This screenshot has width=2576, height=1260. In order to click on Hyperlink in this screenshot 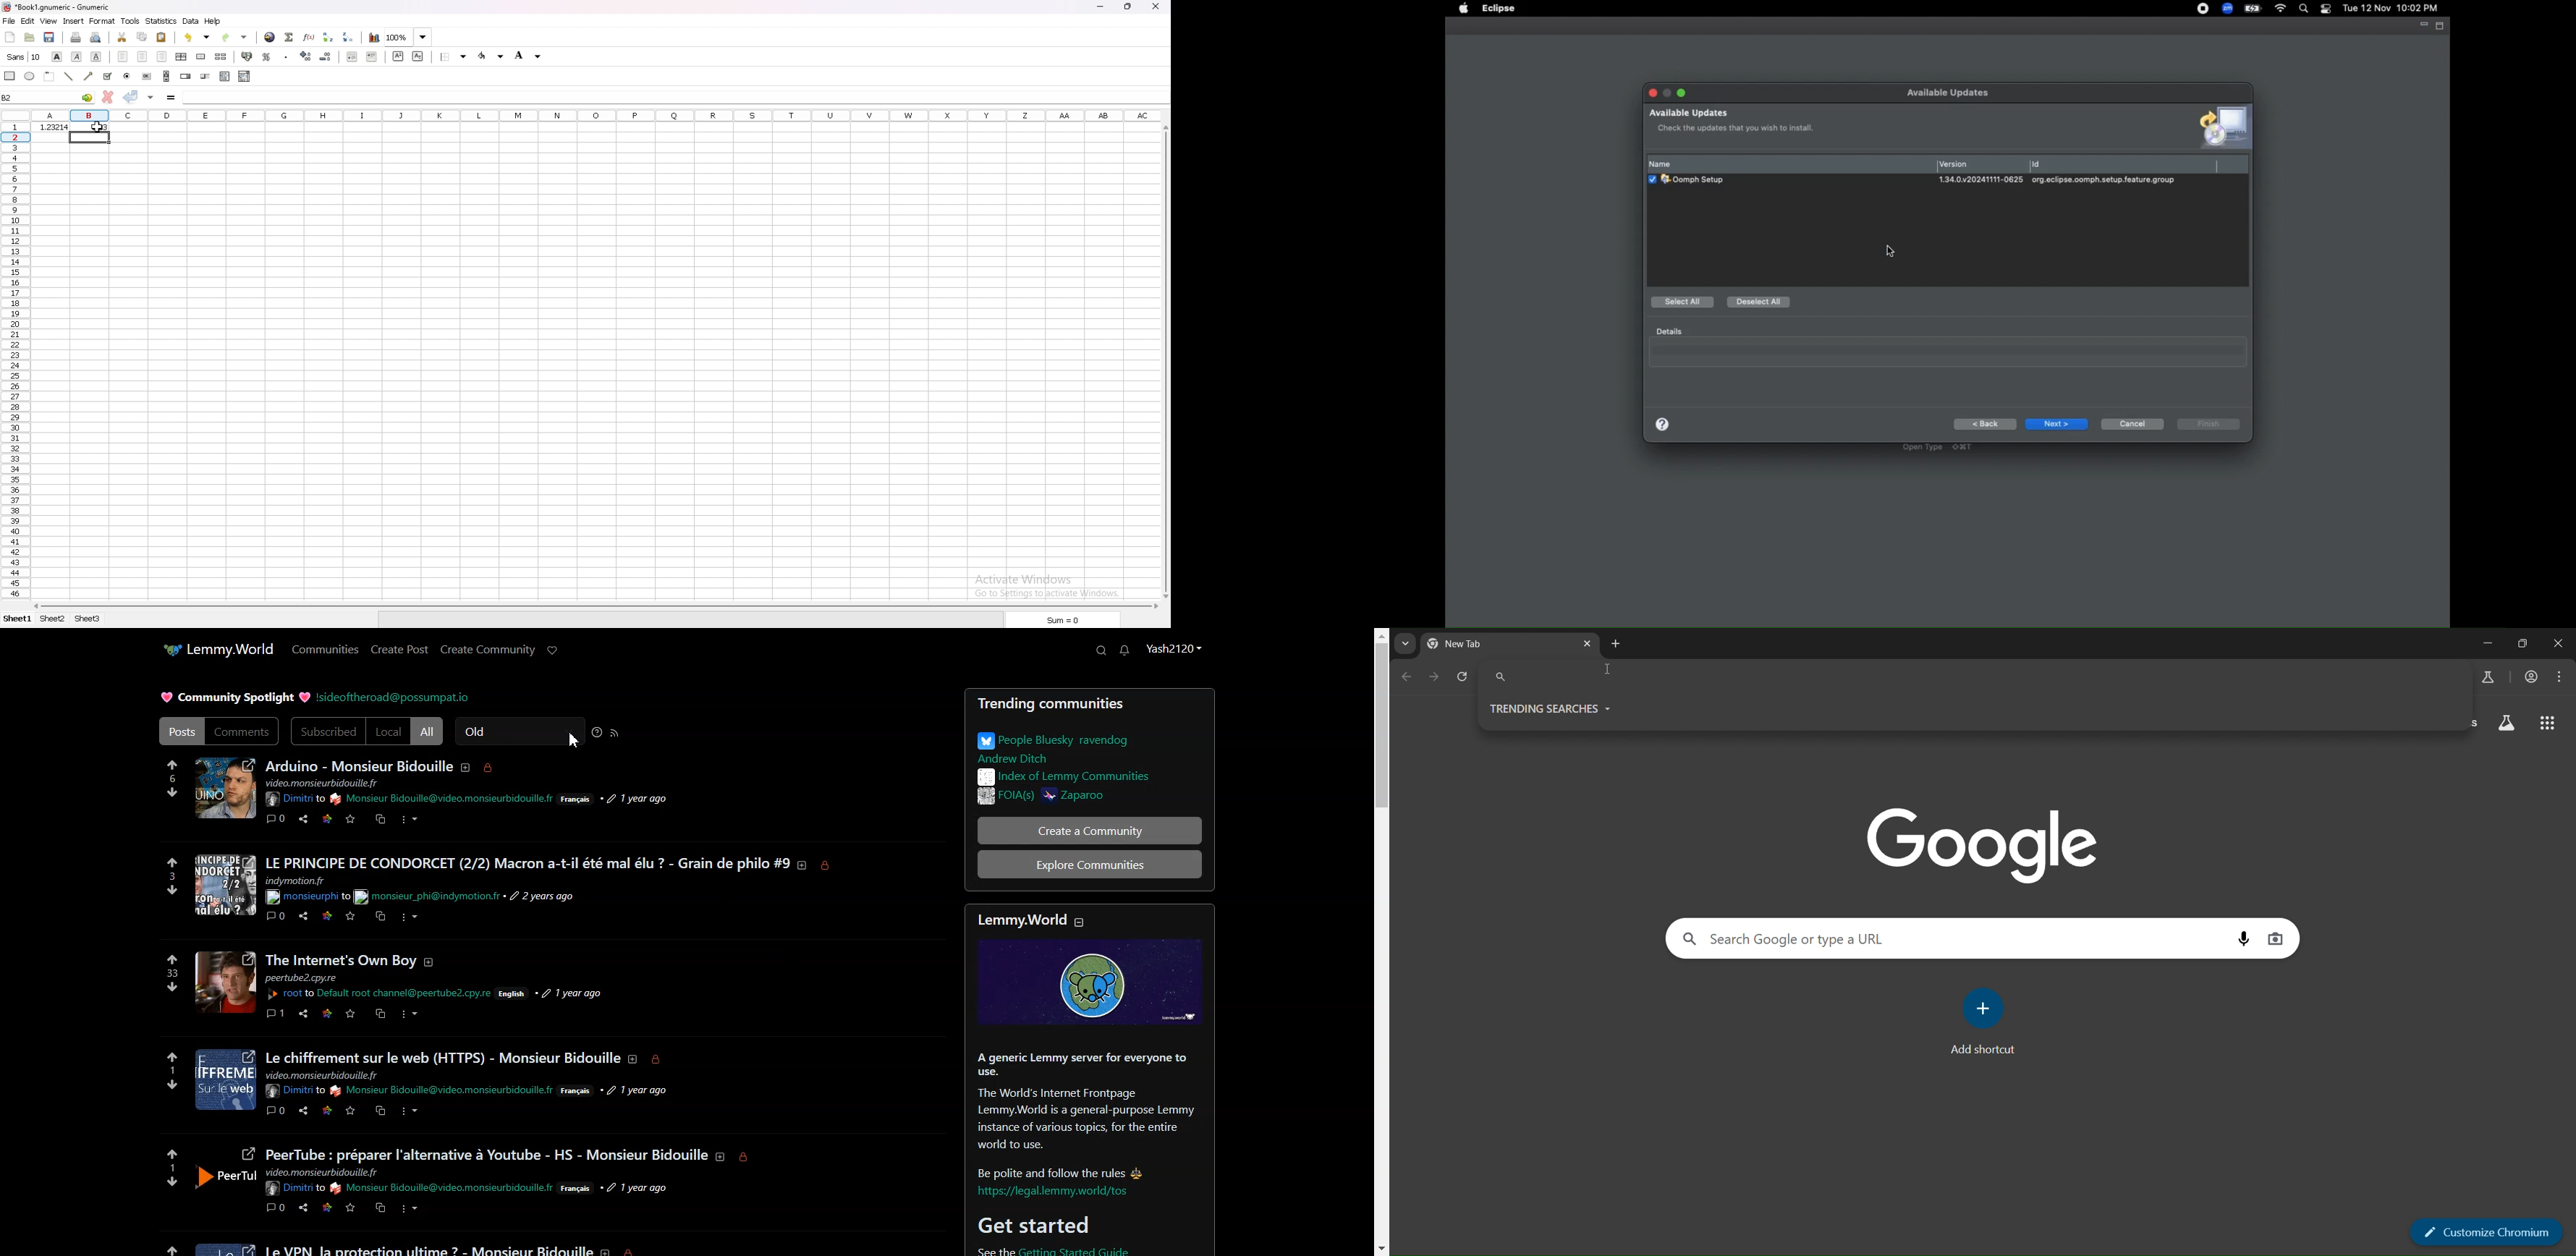, I will do `click(294, 798)`.